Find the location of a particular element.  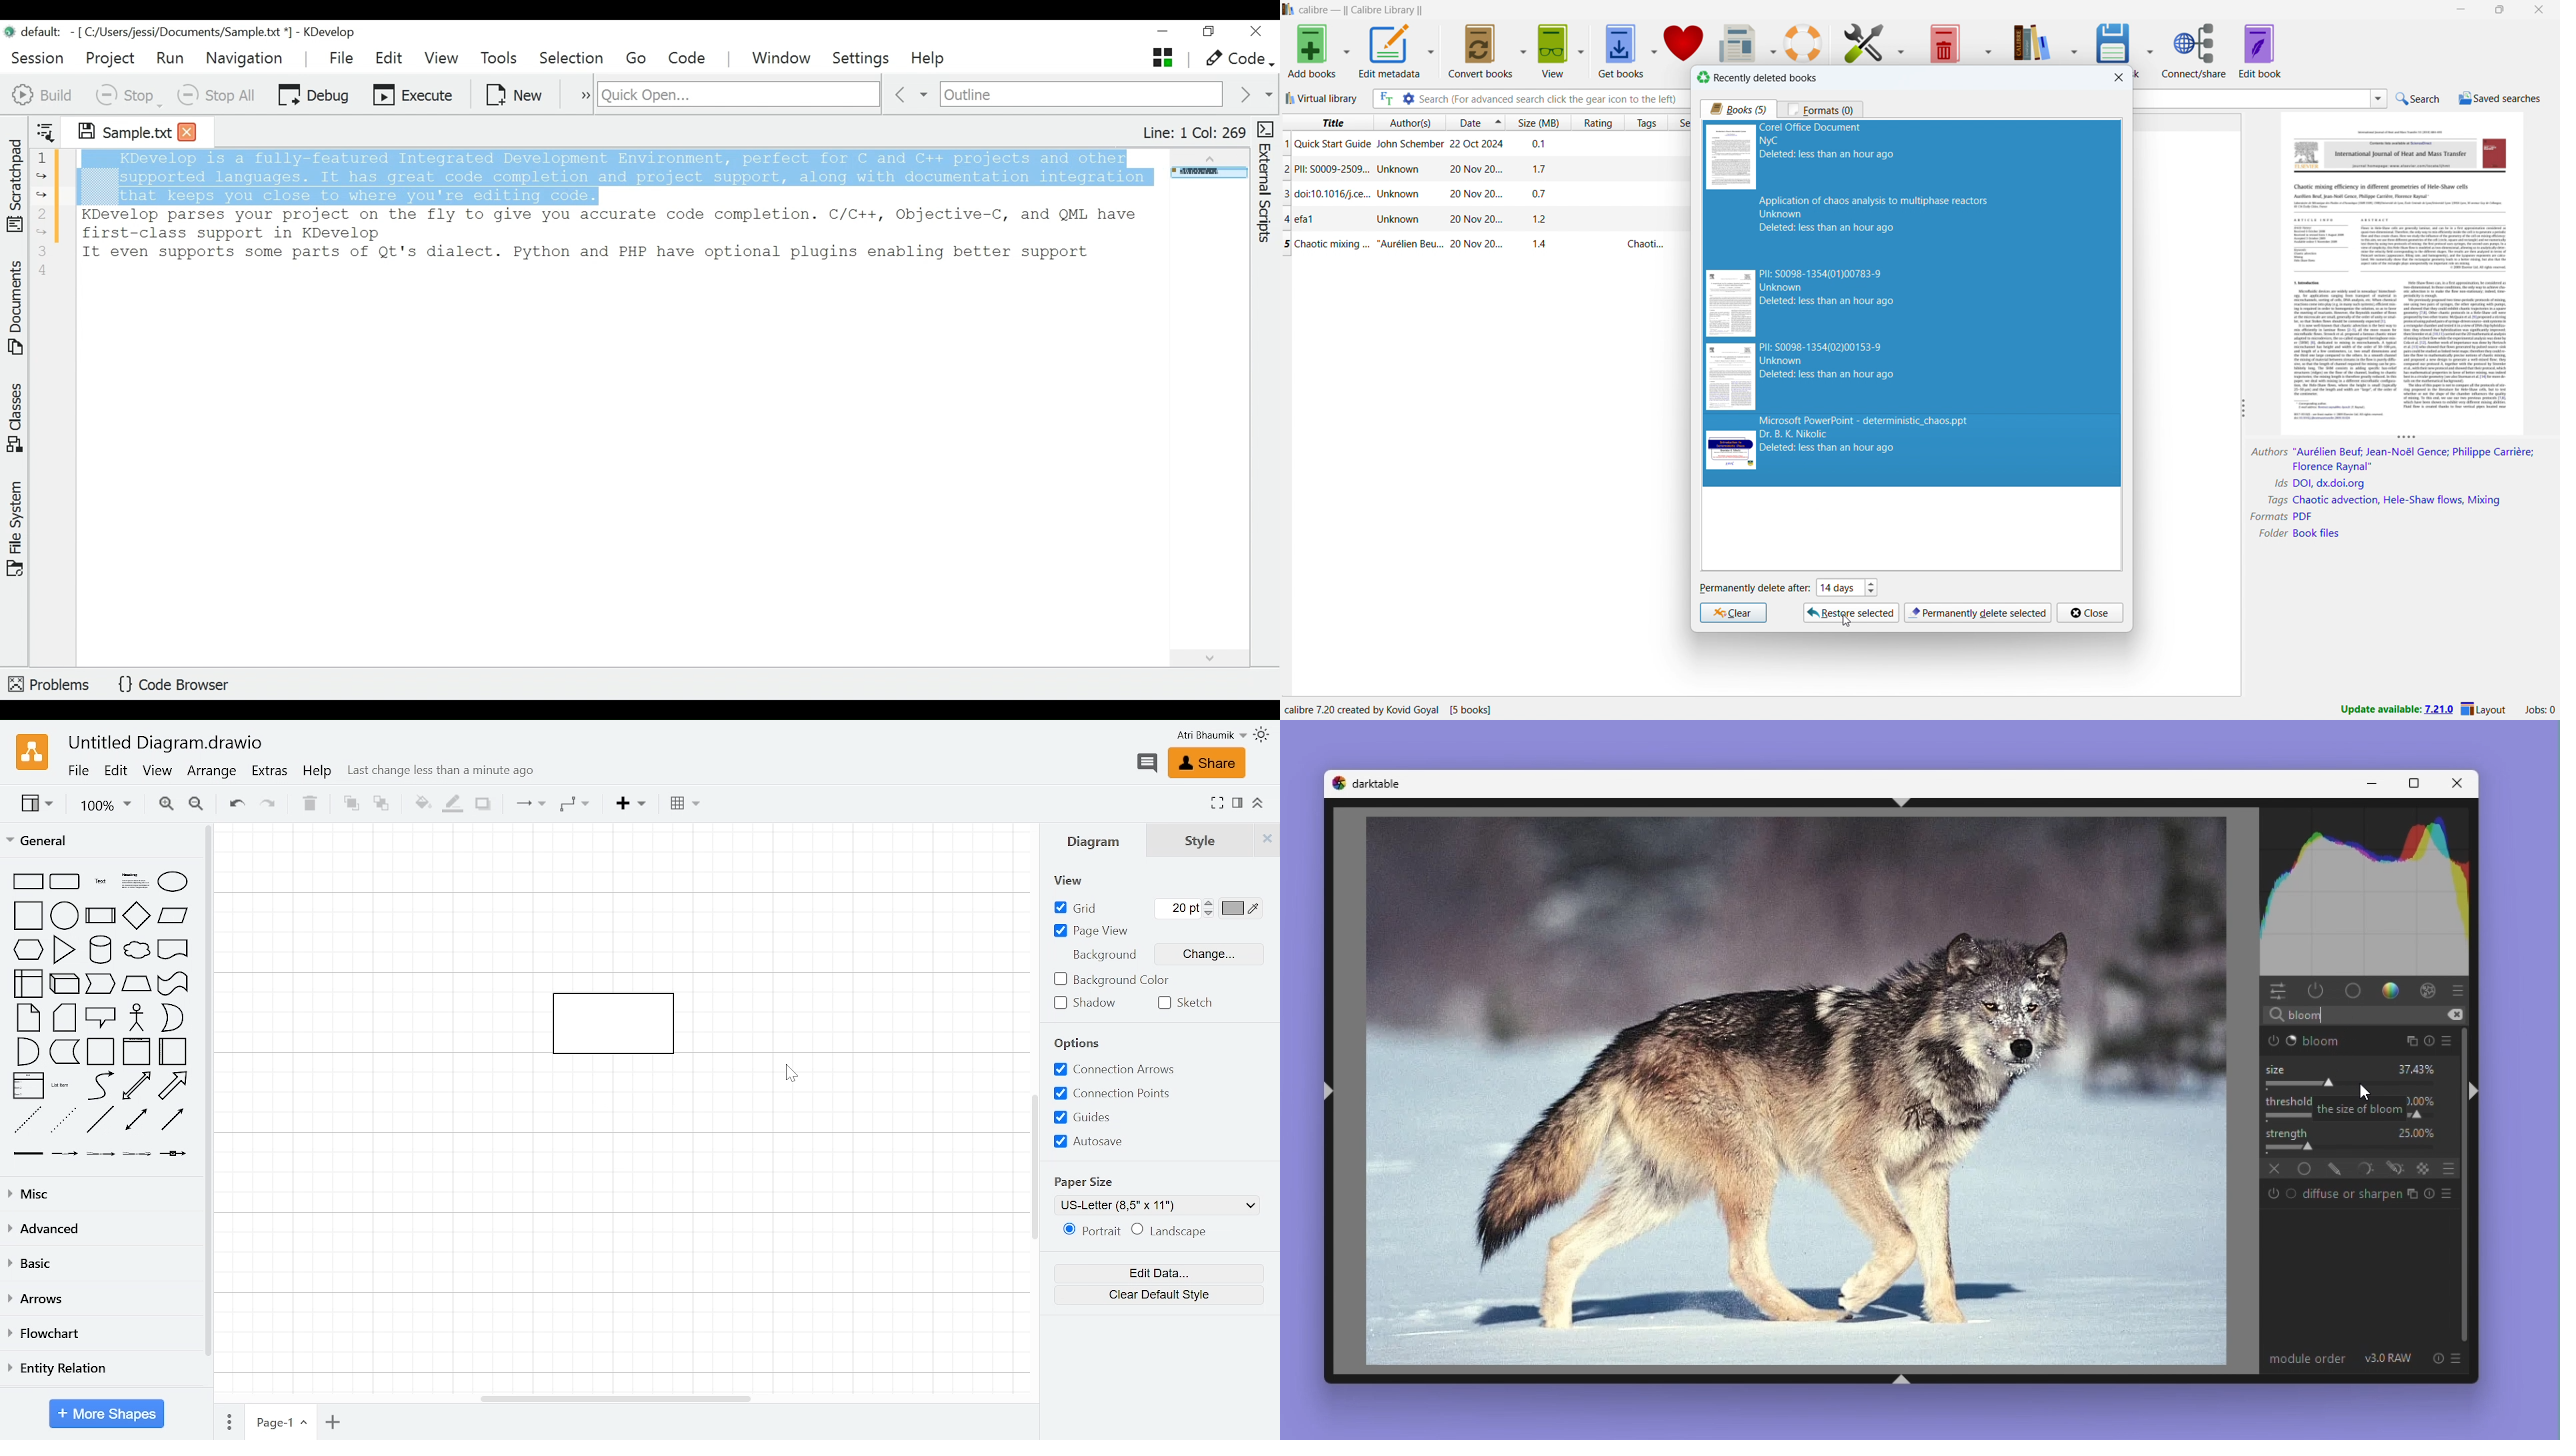

Search Bar is located at coordinates (2362, 1015).